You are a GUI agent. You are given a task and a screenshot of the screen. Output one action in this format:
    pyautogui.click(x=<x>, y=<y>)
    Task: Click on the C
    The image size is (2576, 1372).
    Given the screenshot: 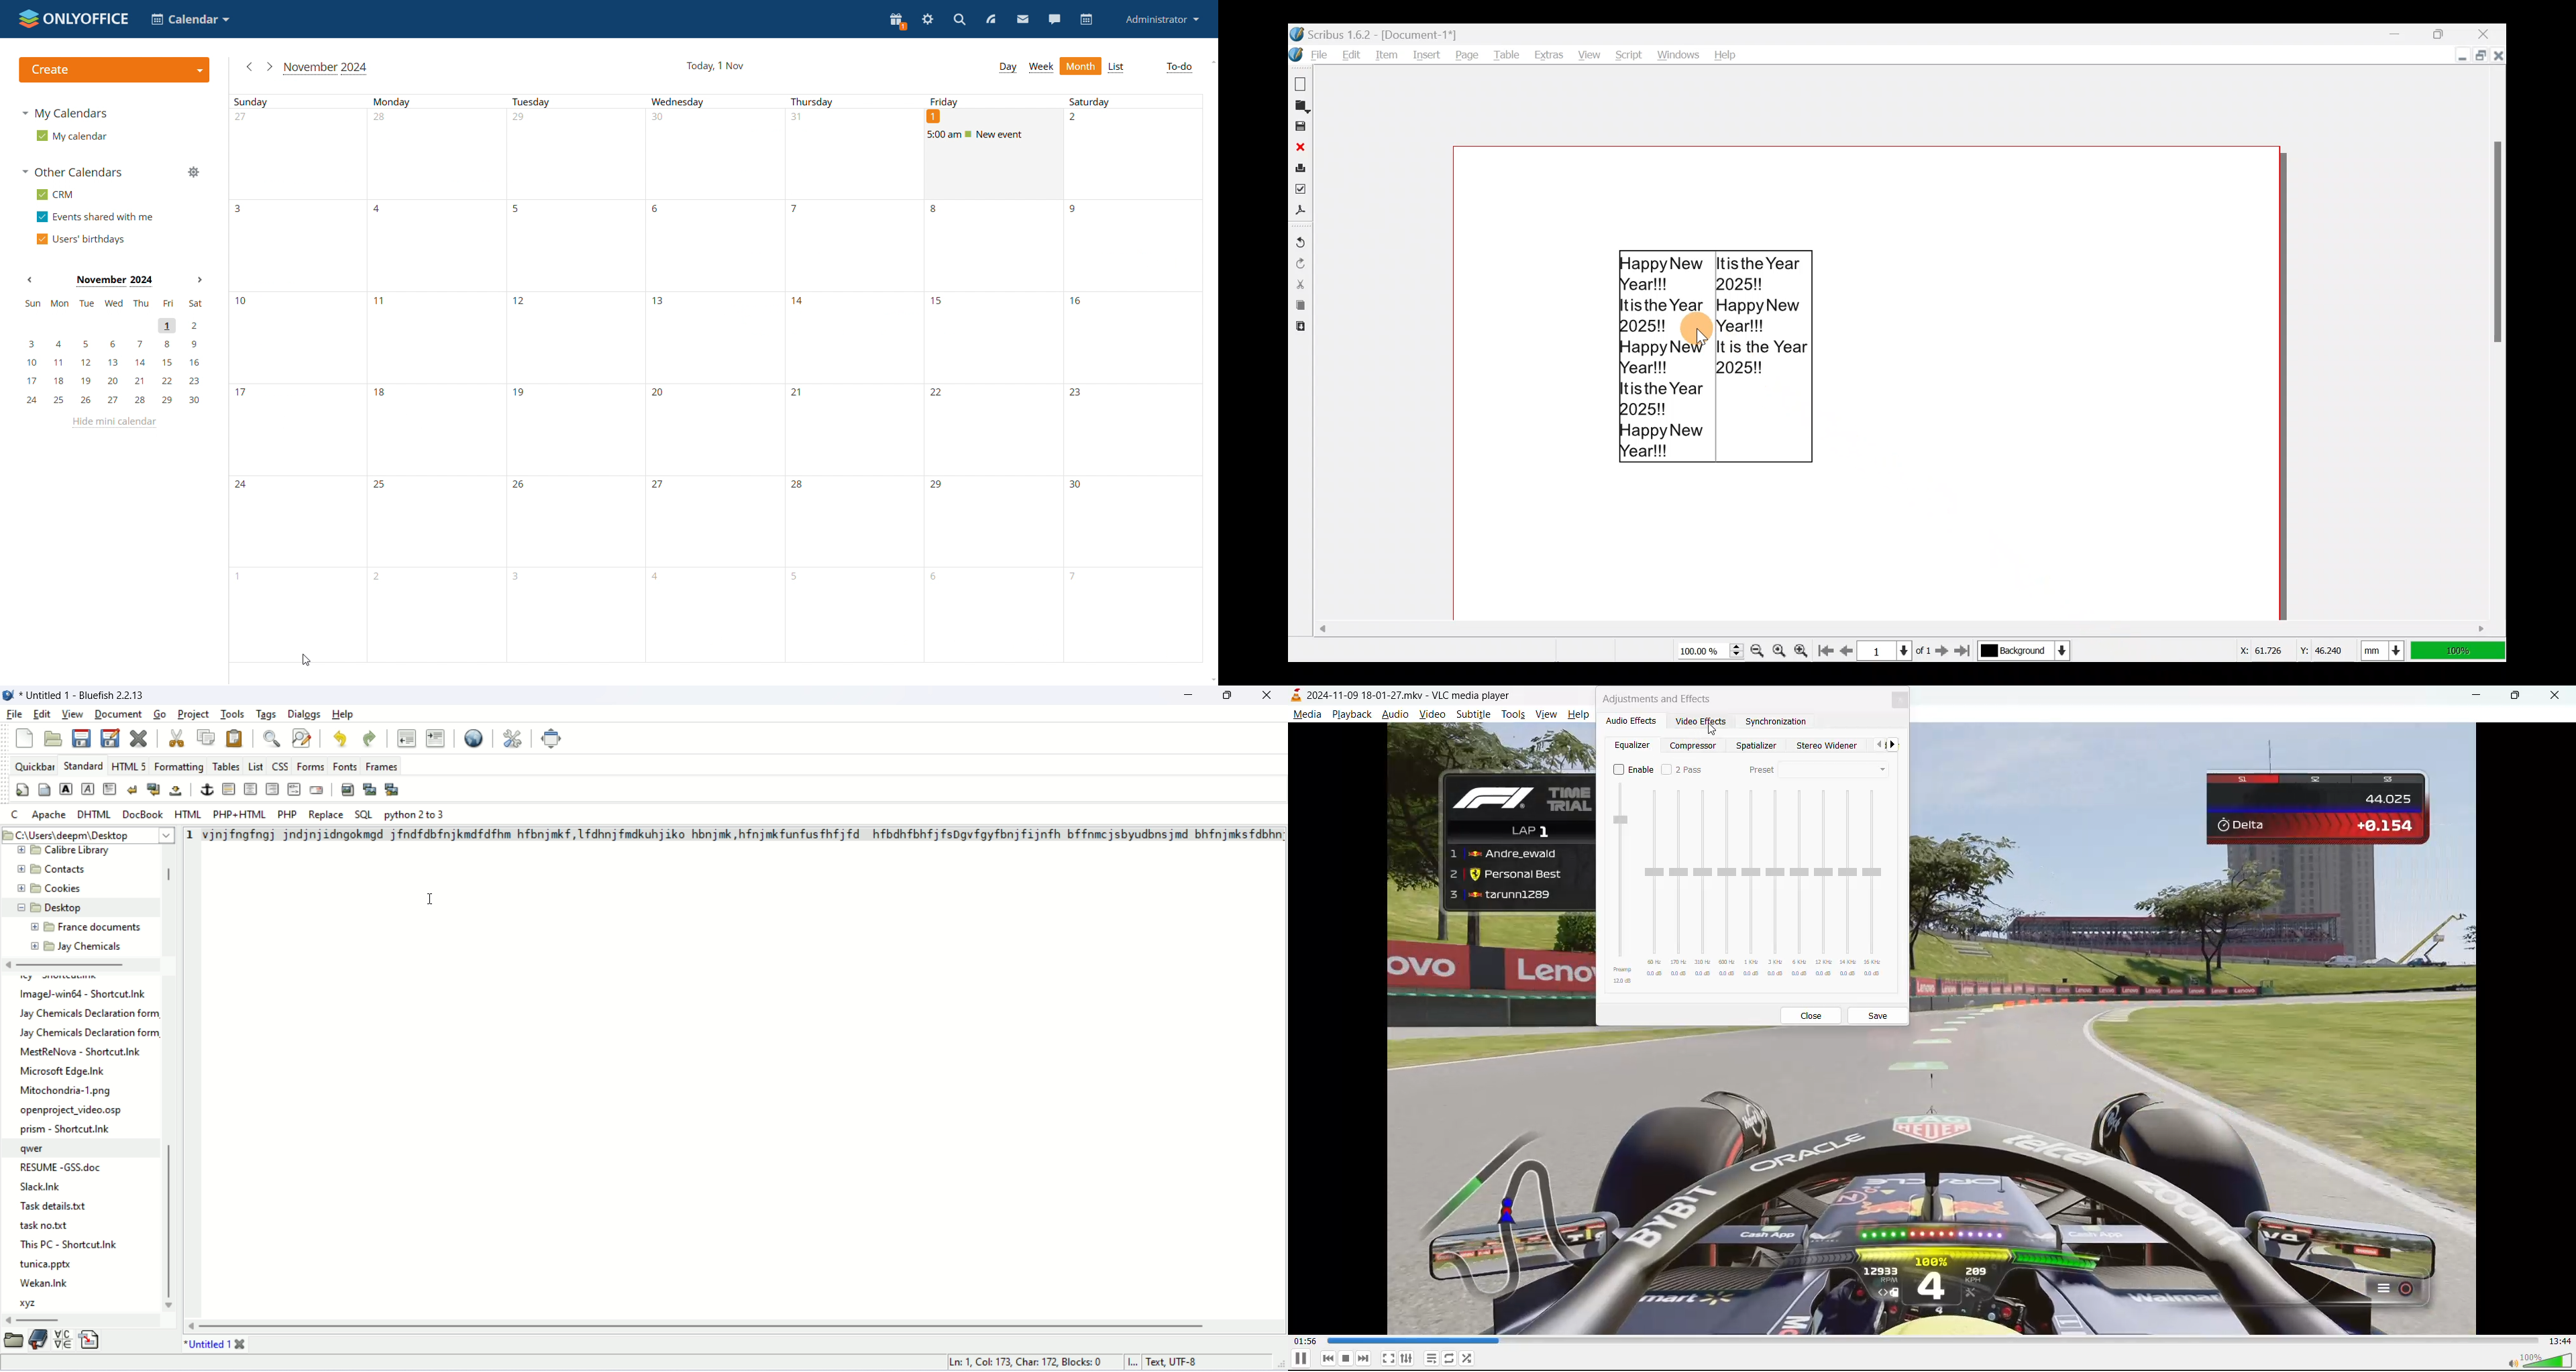 What is the action you would take?
    pyautogui.click(x=13, y=814)
    